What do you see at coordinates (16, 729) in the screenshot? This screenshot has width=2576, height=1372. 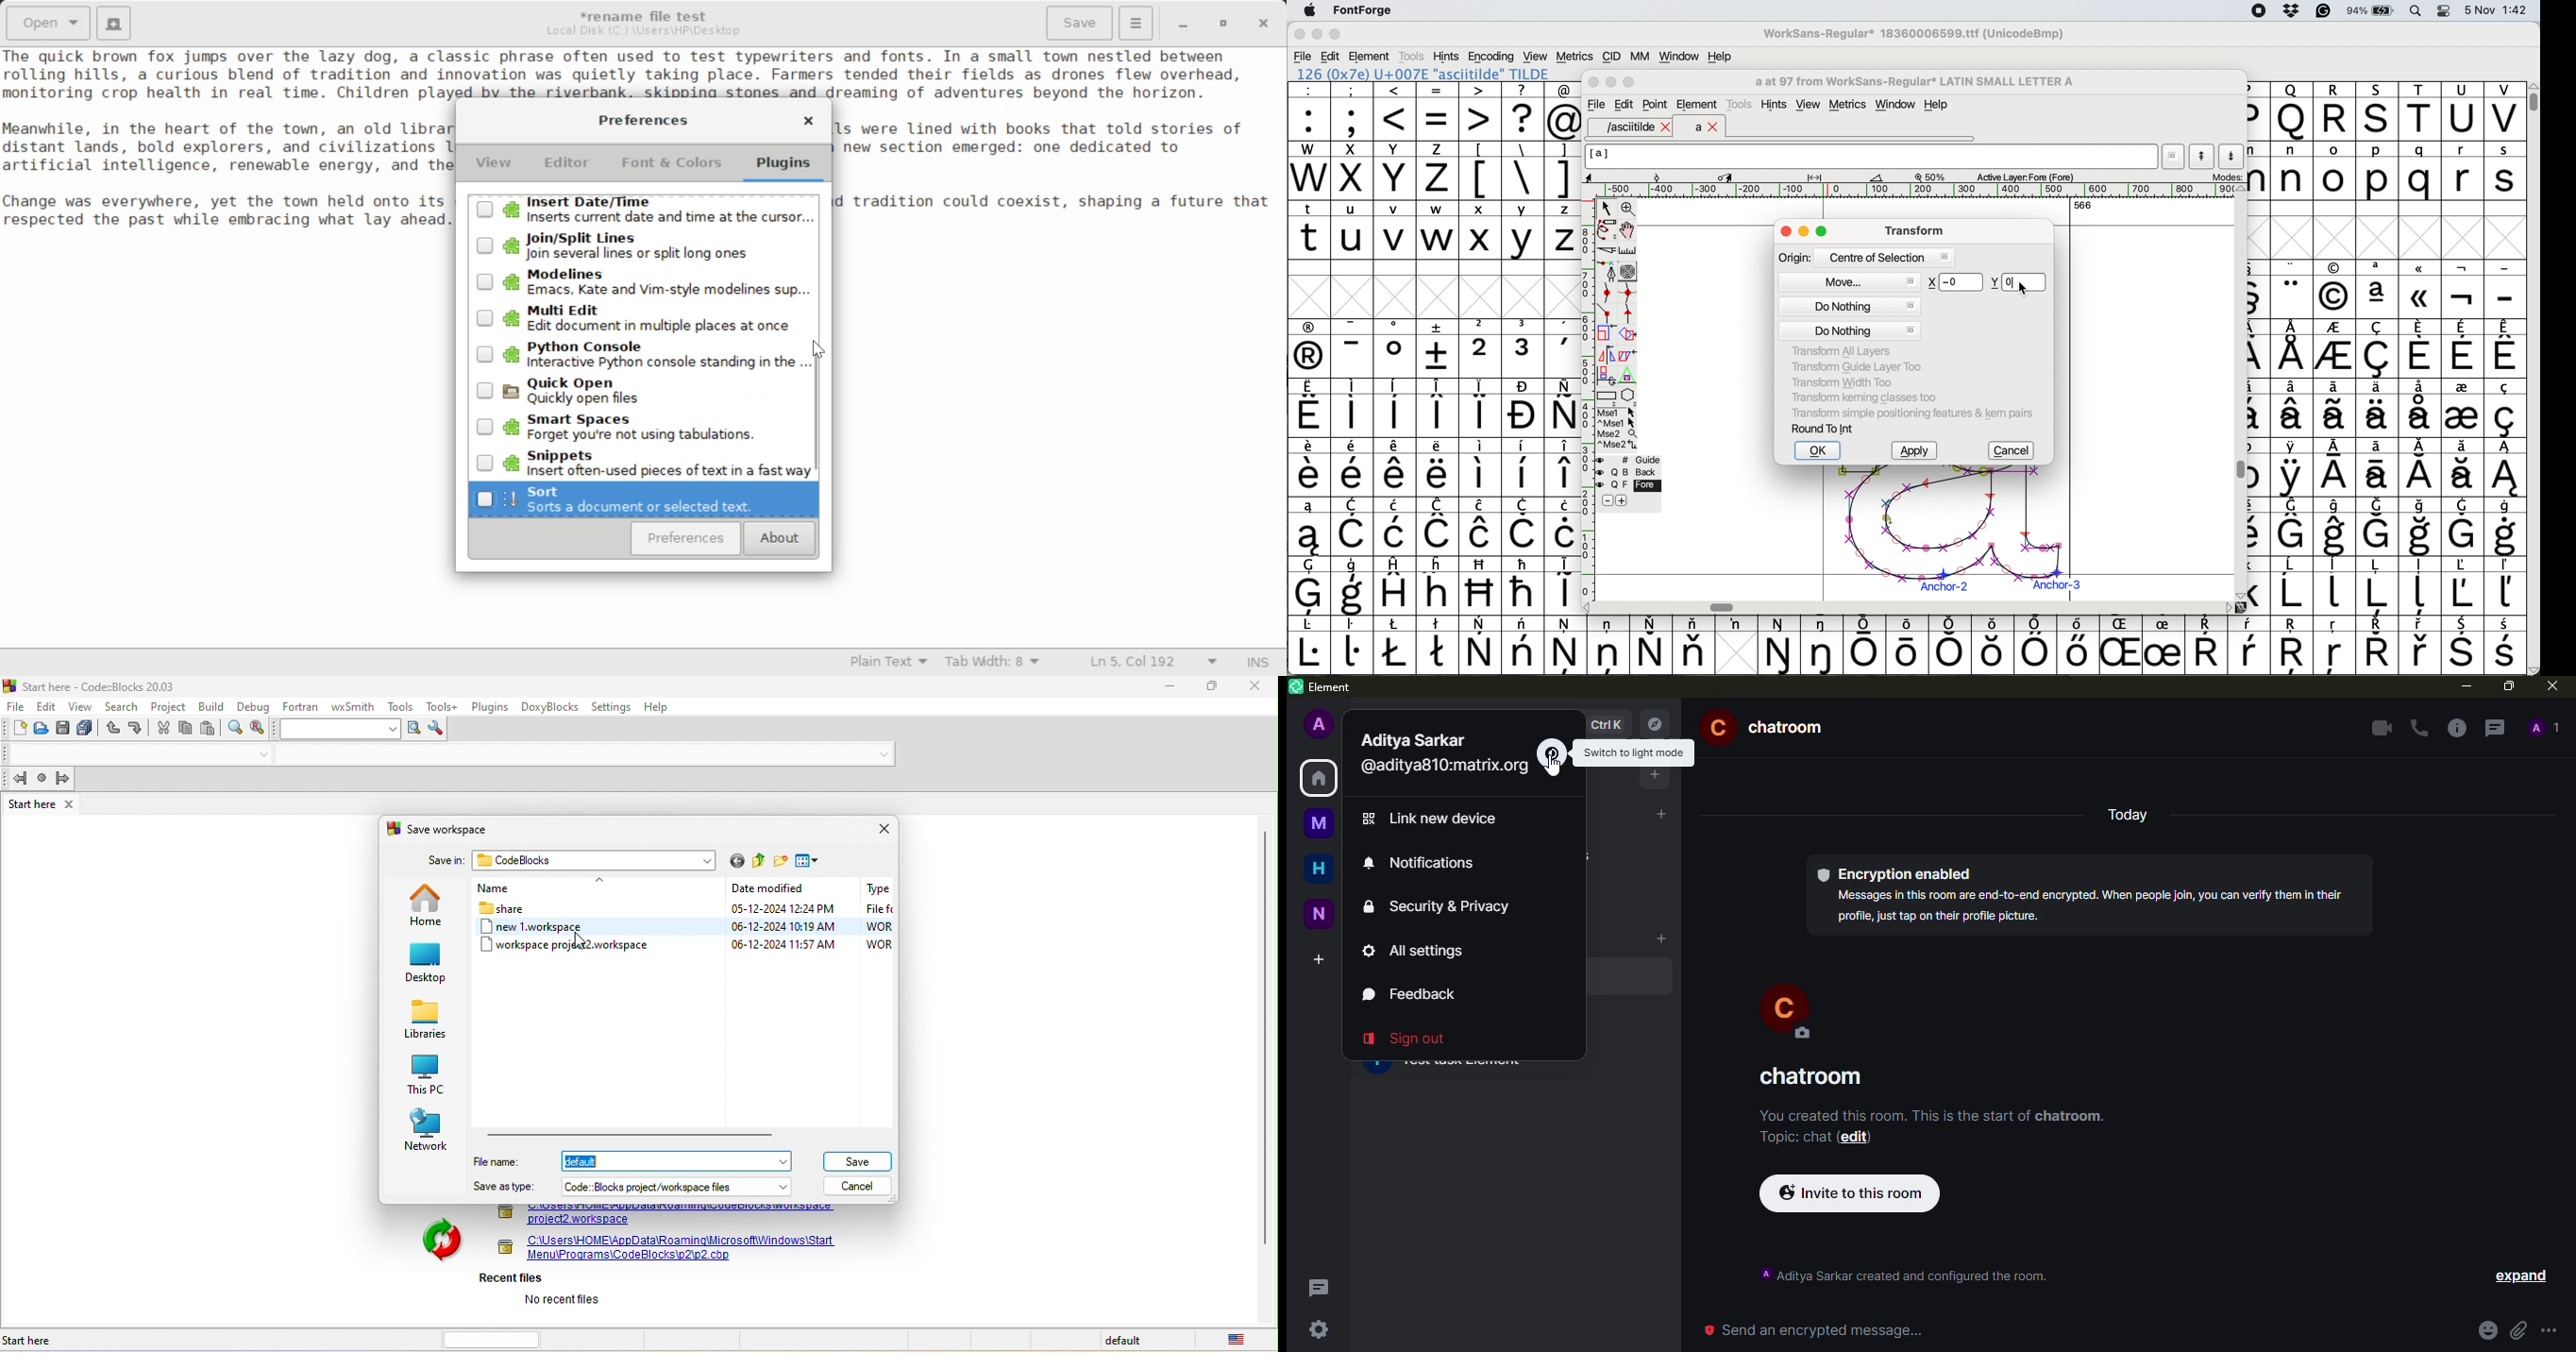 I see `new` at bounding box center [16, 729].